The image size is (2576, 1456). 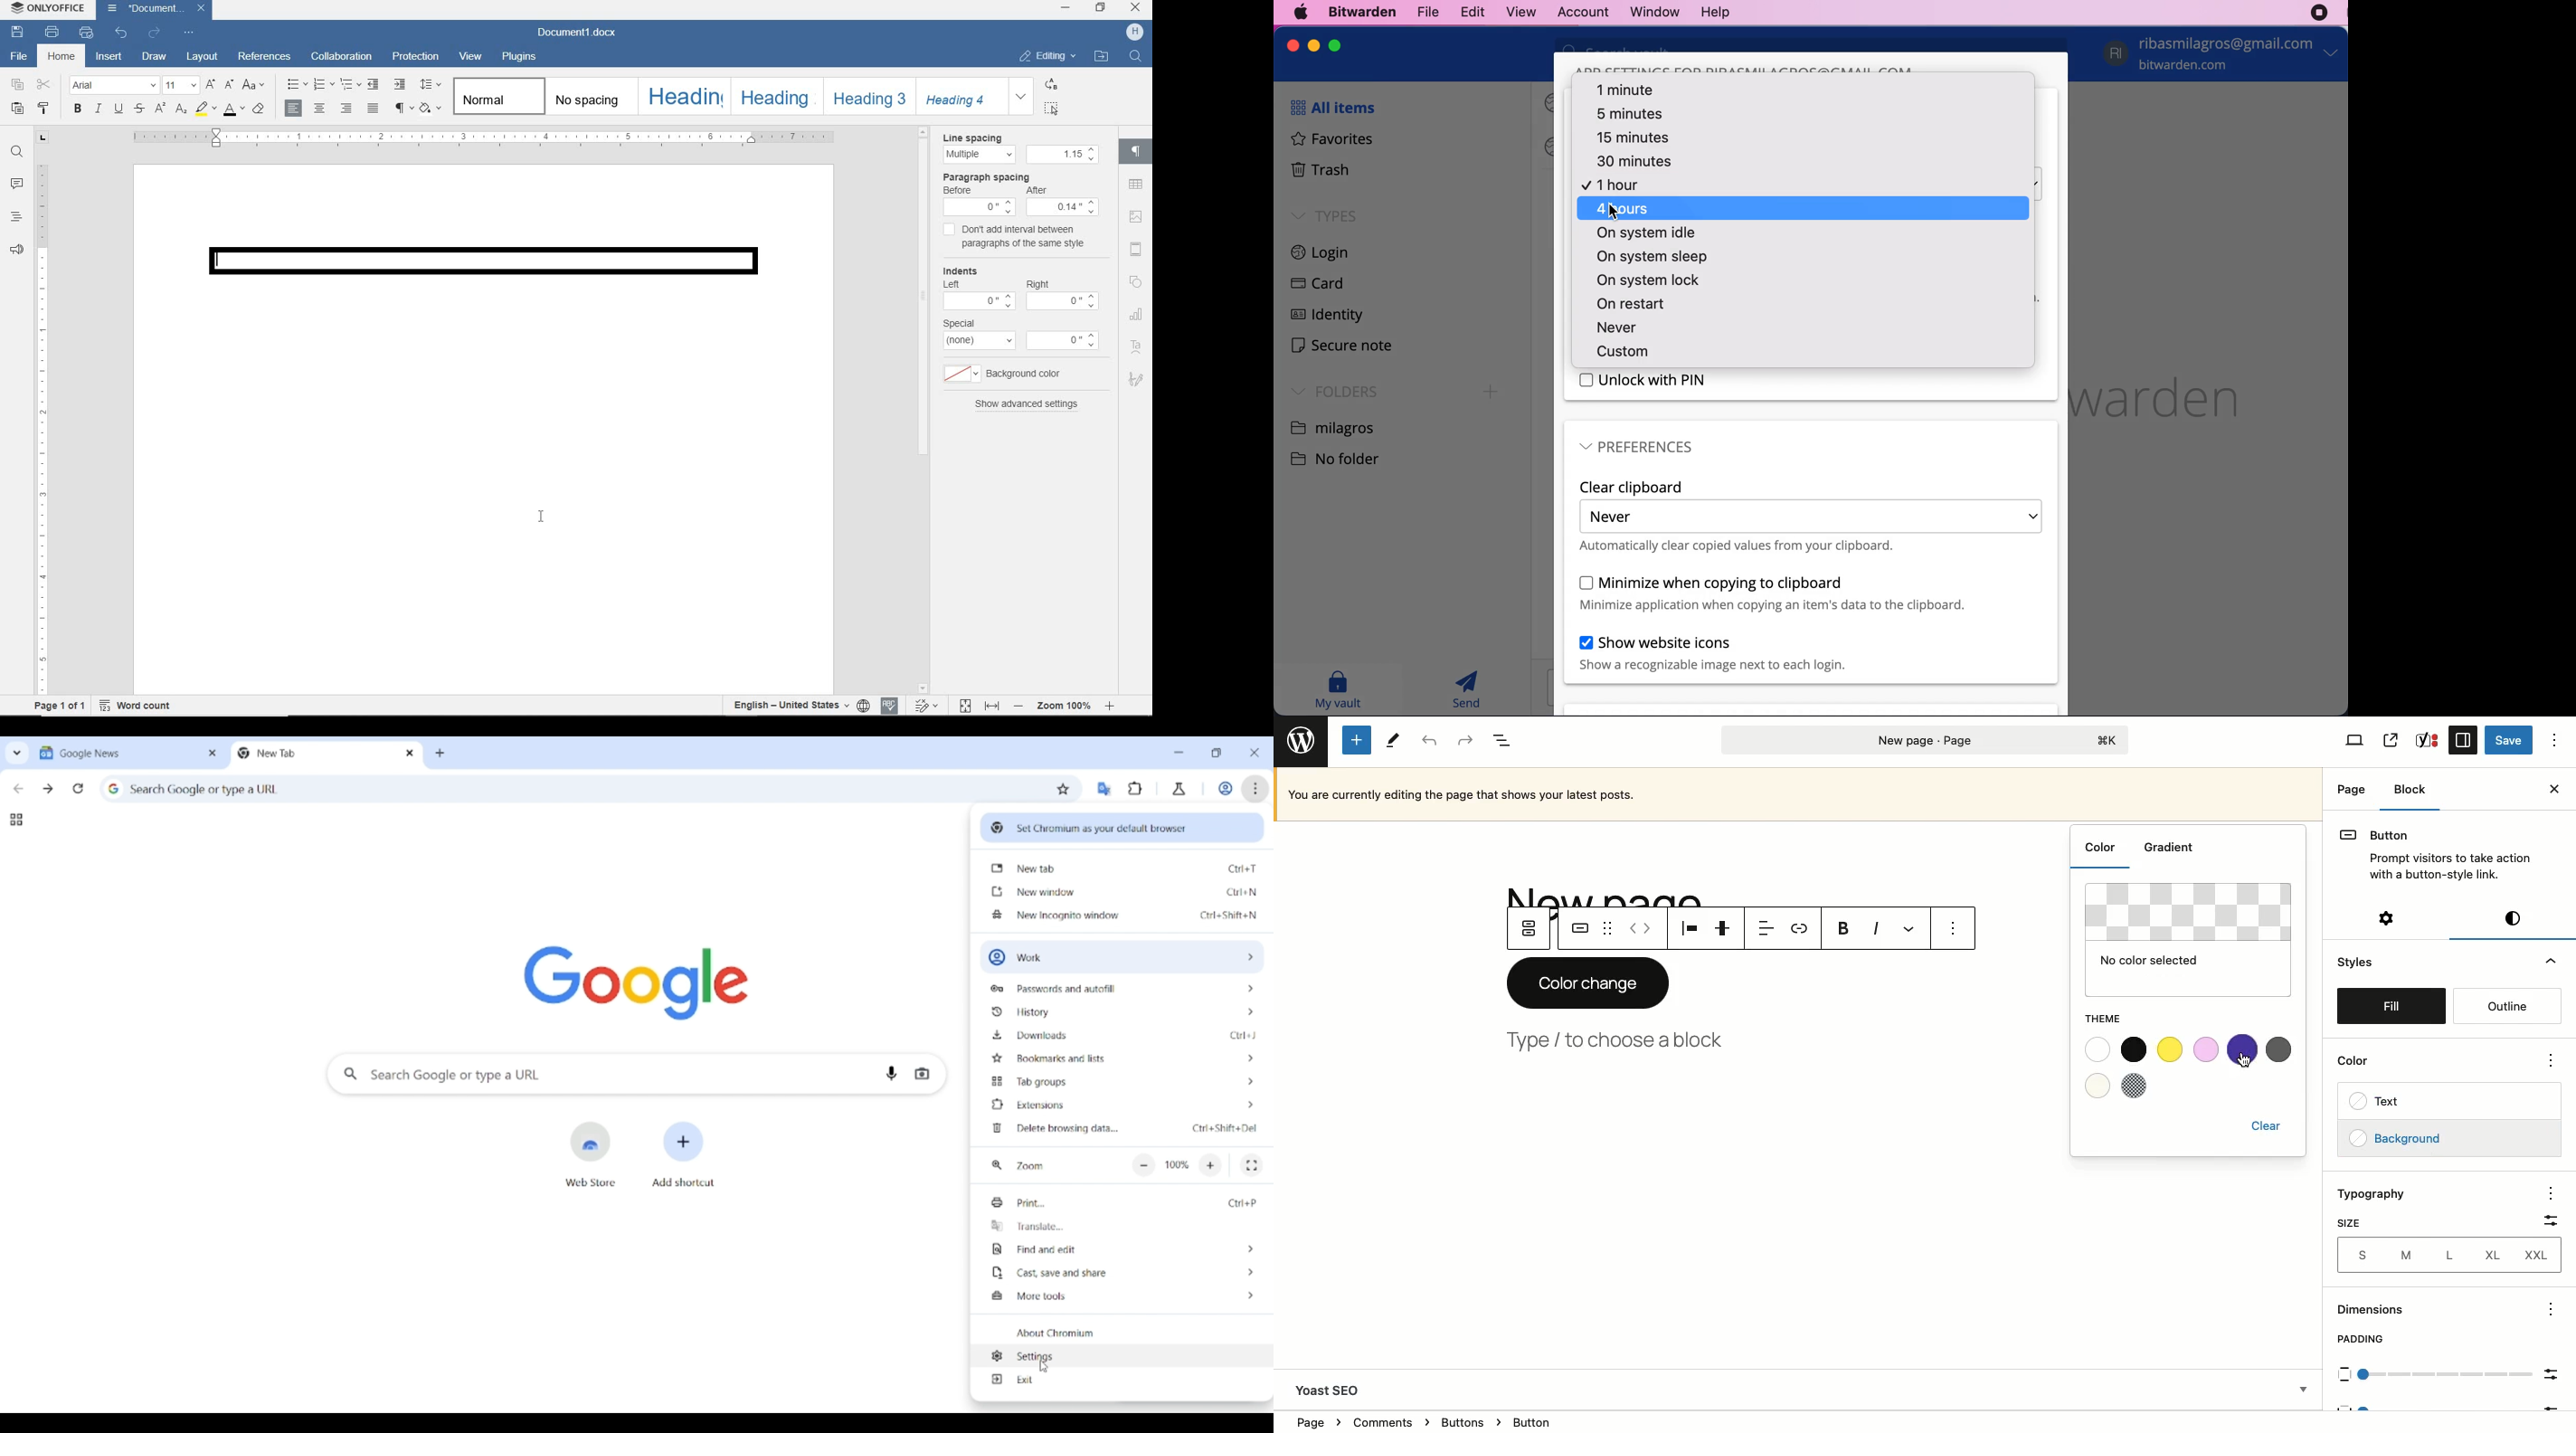 What do you see at coordinates (1491, 392) in the screenshot?
I see `Add folder` at bounding box center [1491, 392].